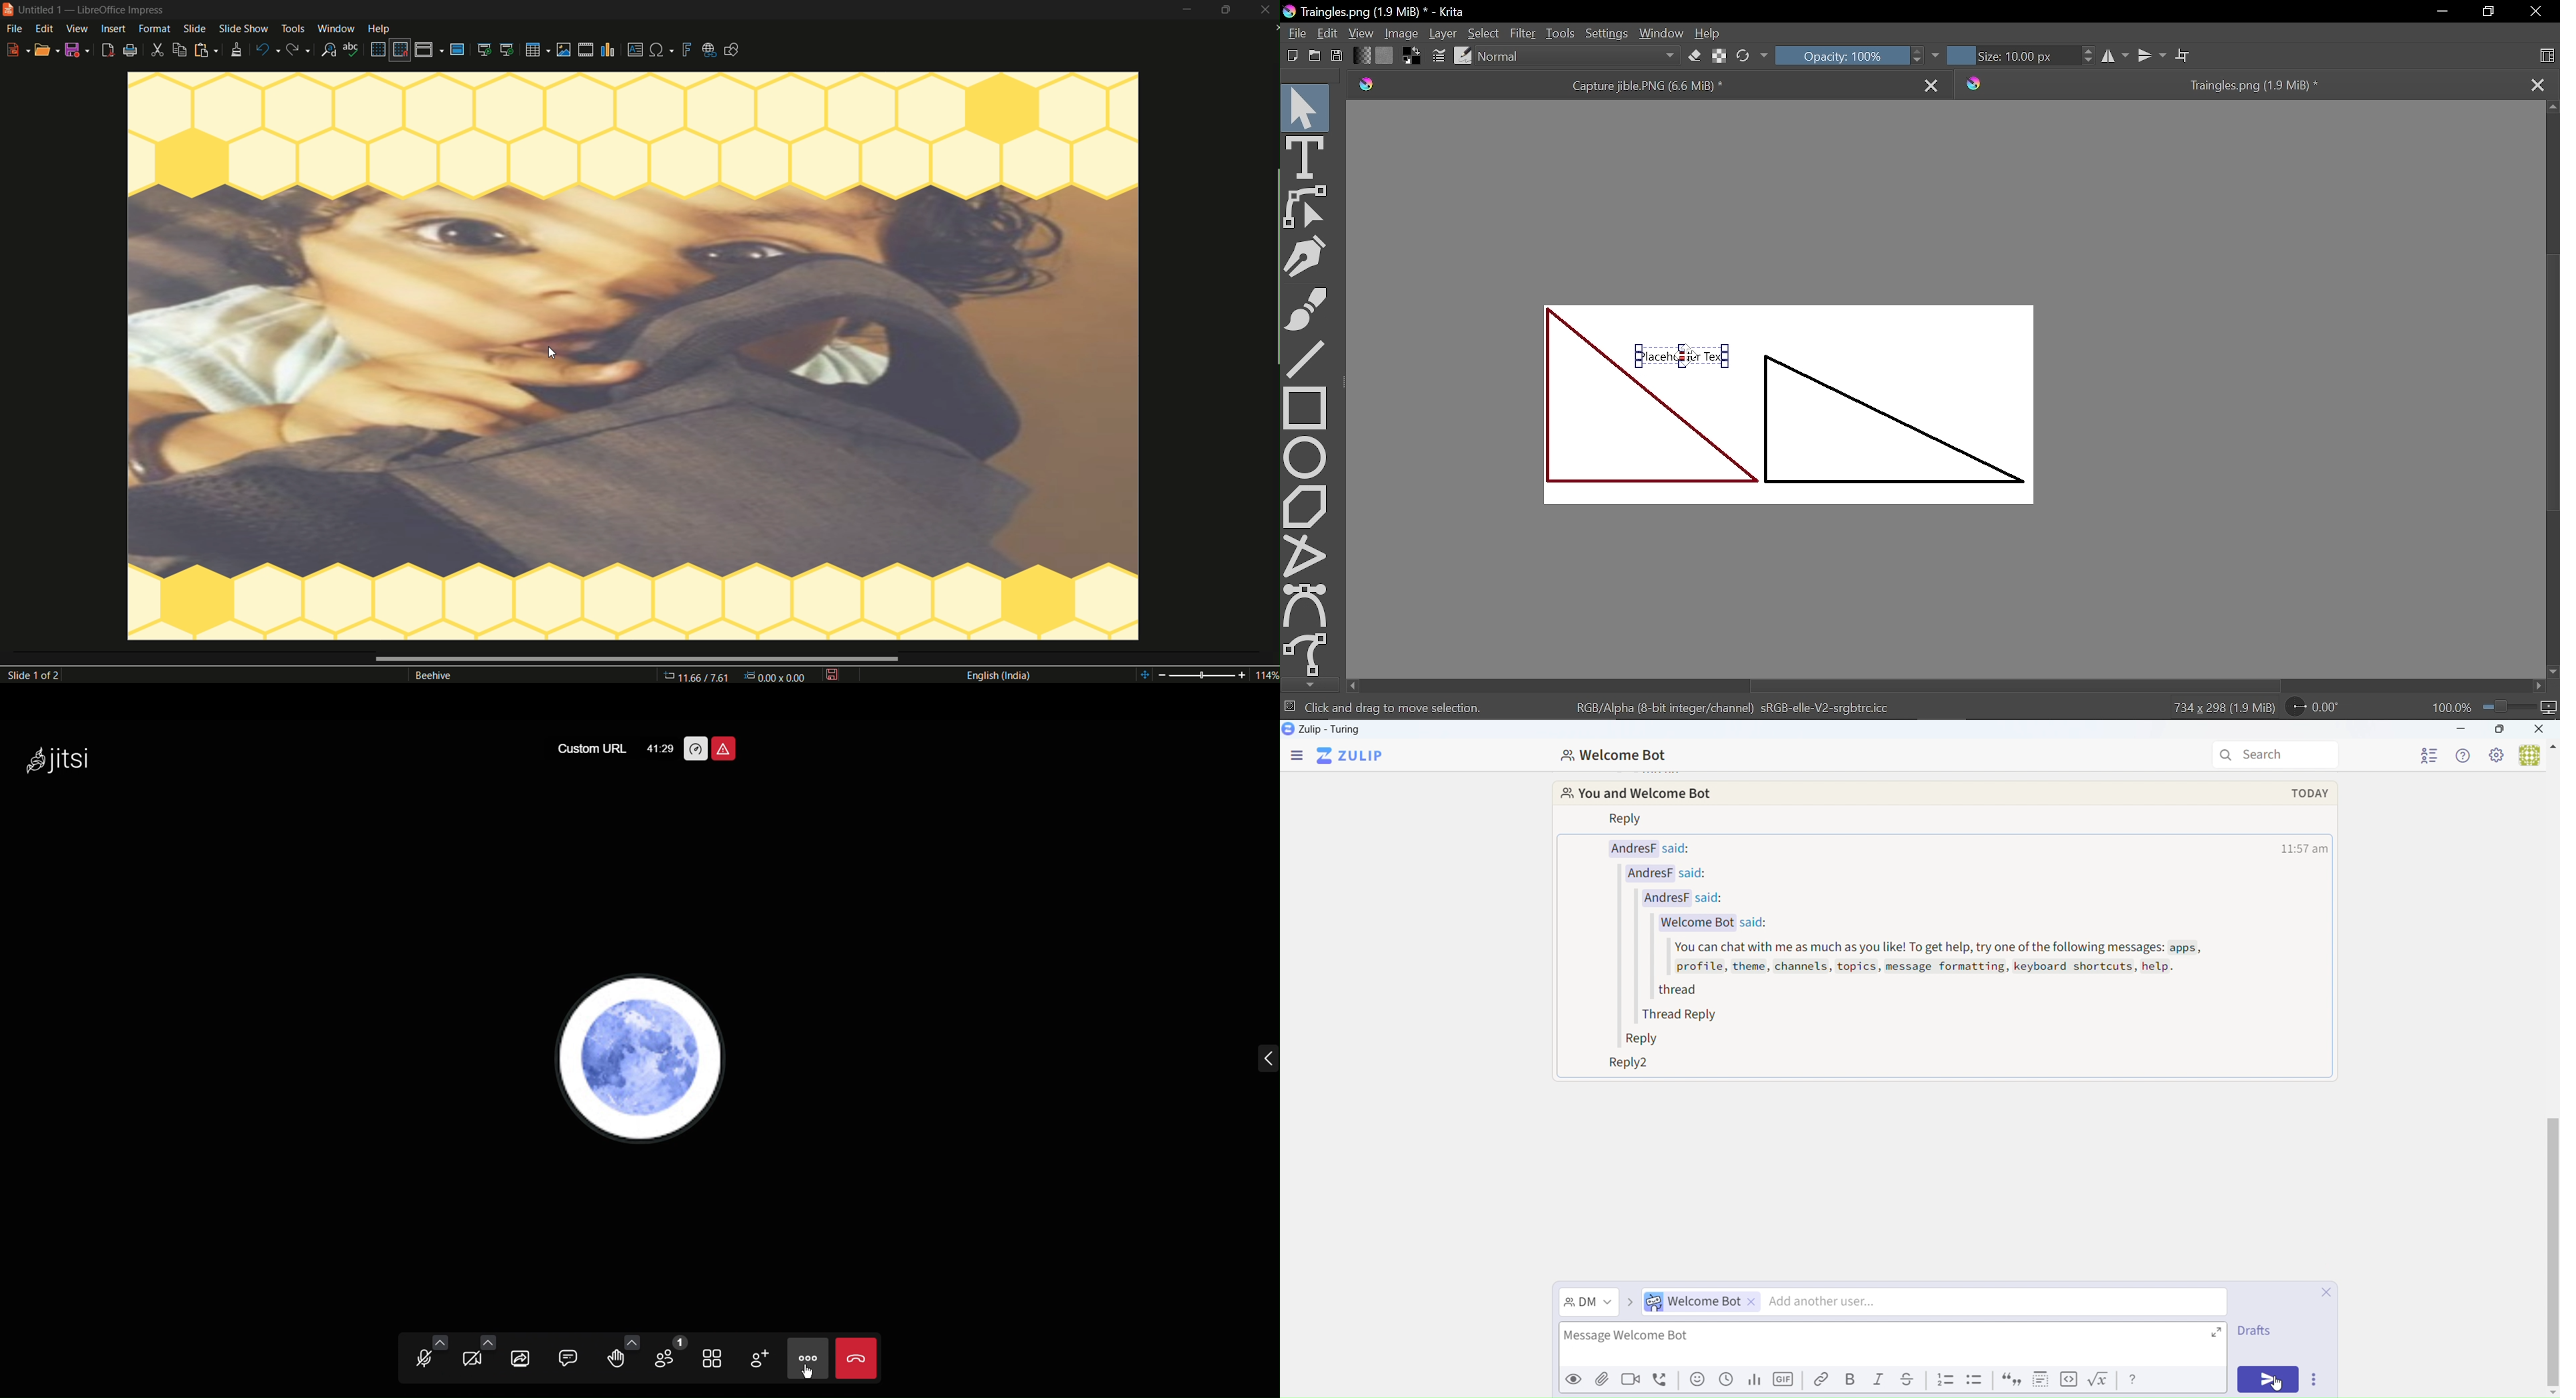 This screenshot has width=2576, height=1400. I want to click on vertical scroll bar, so click(2552, 1227).